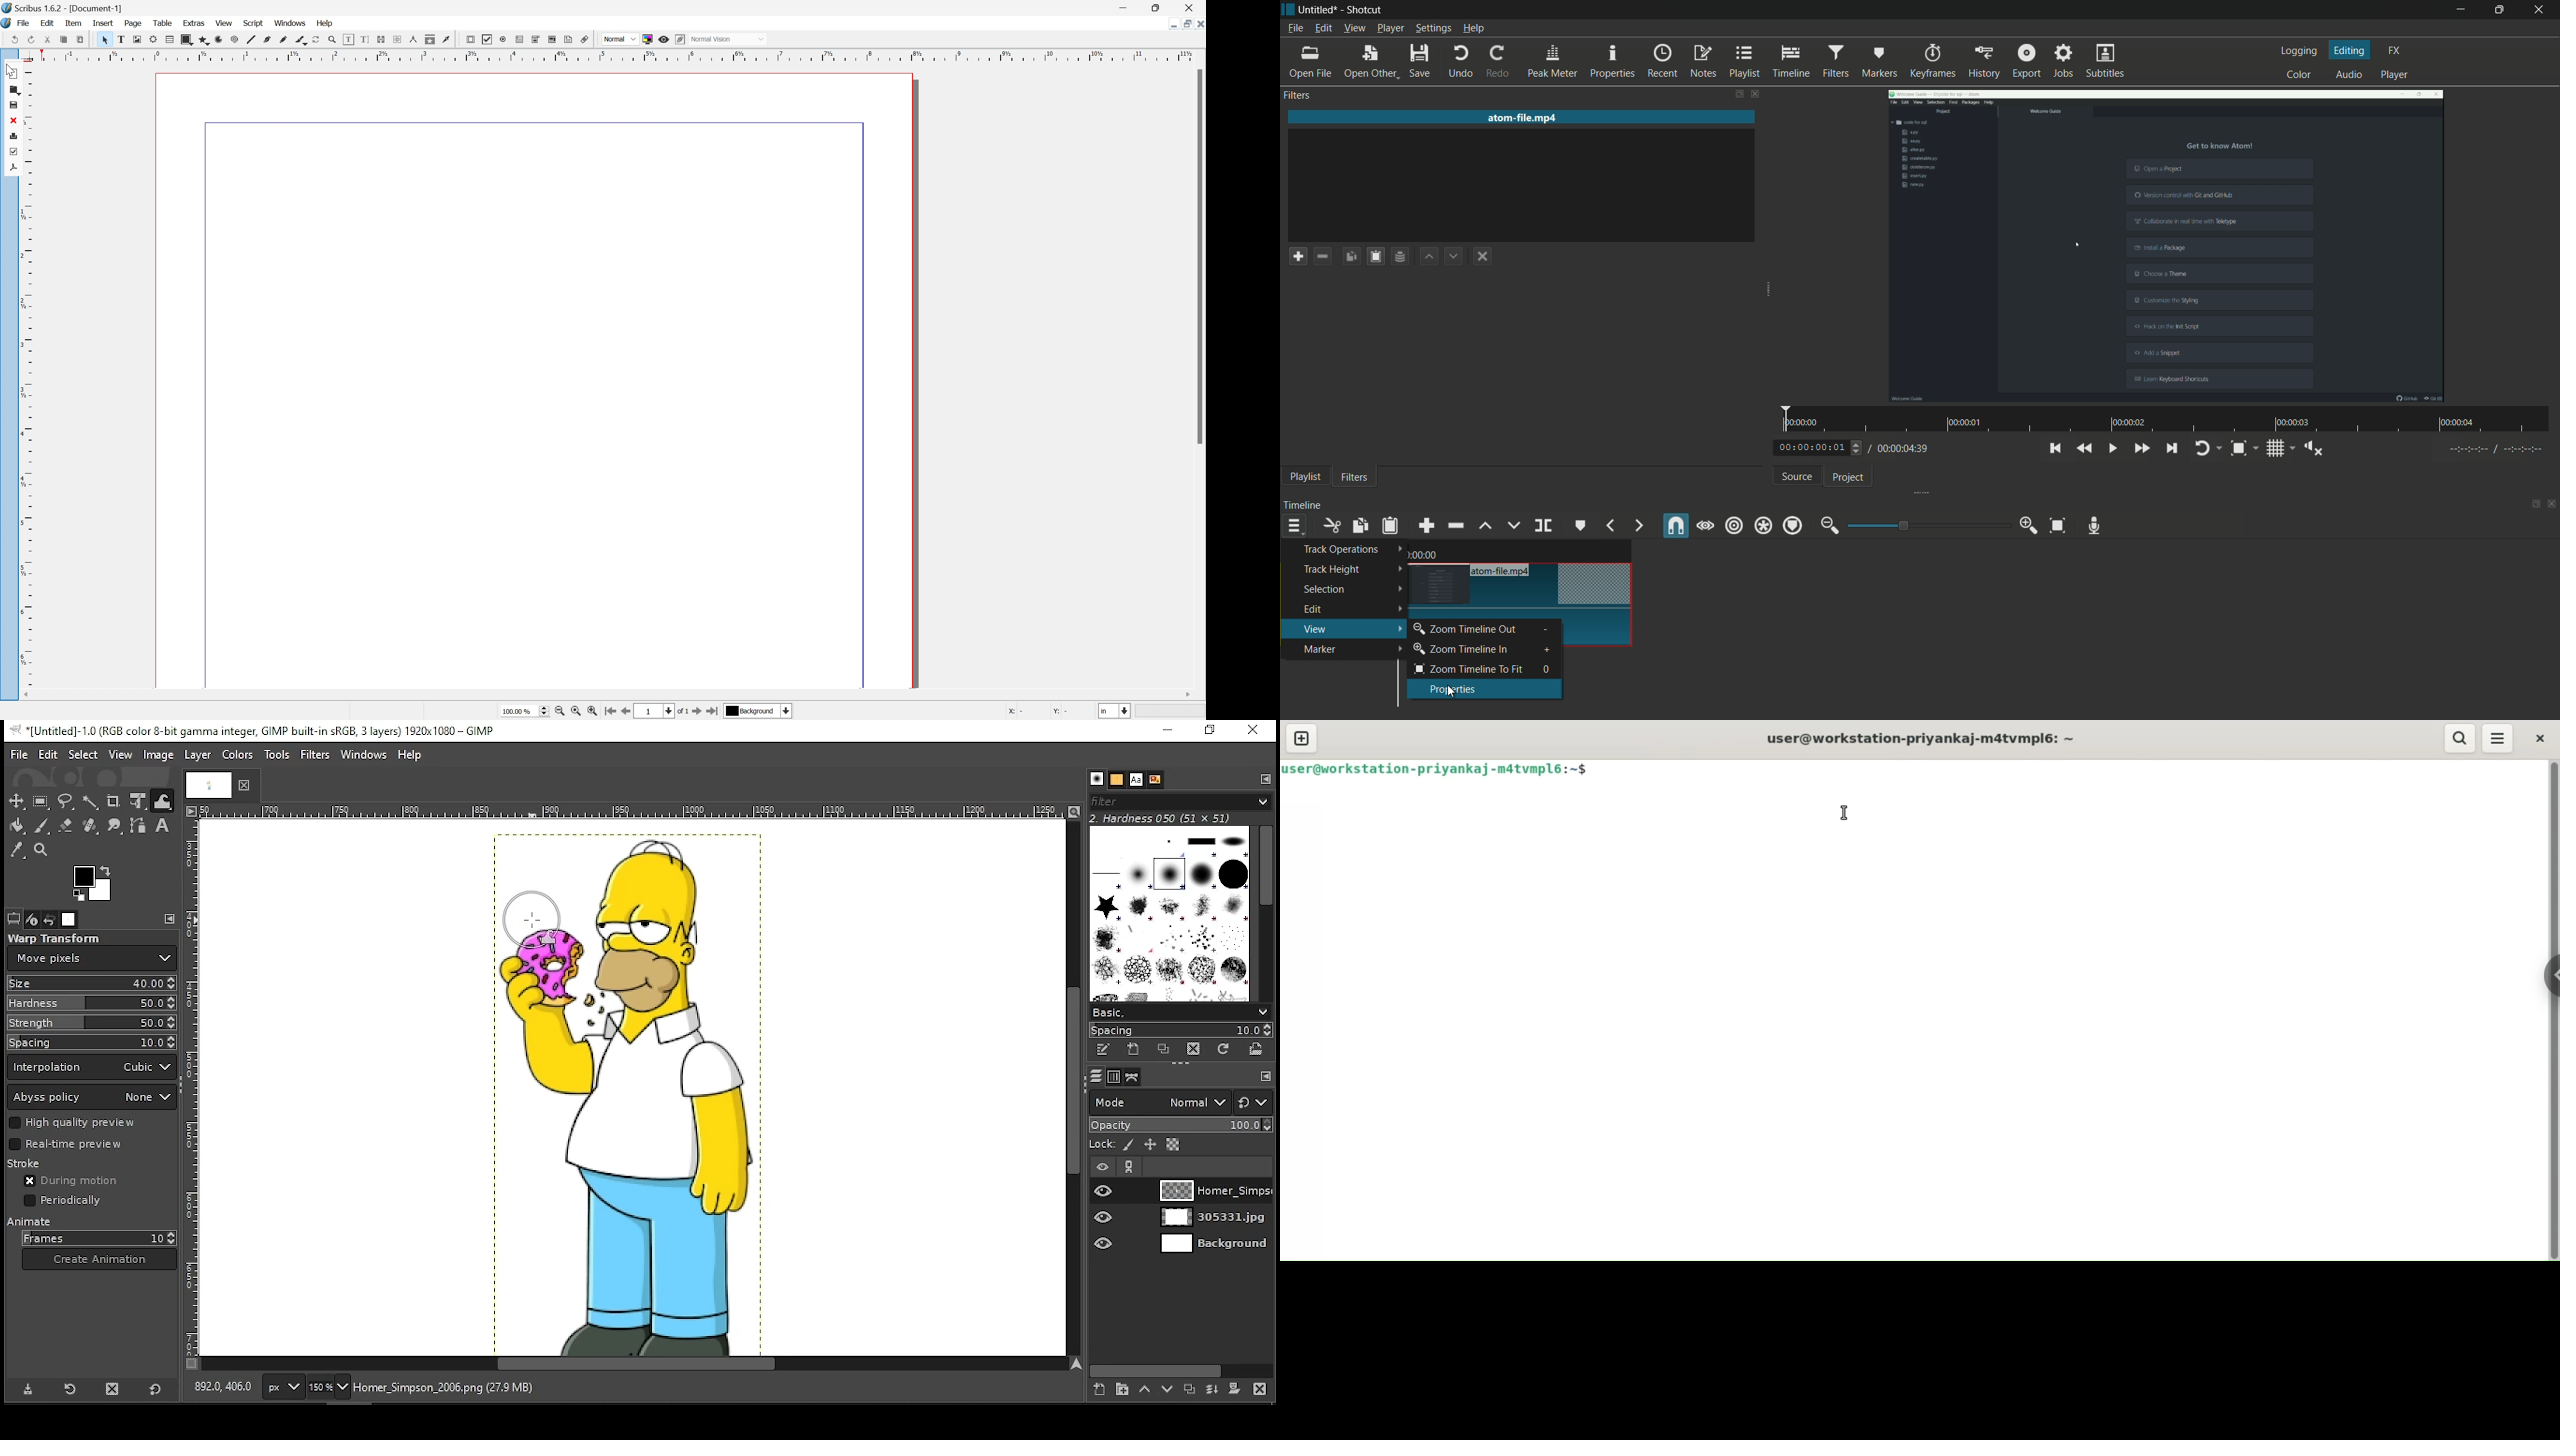 This screenshot has height=1456, width=2576. What do you see at coordinates (20, 755) in the screenshot?
I see `file` at bounding box center [20, 755].